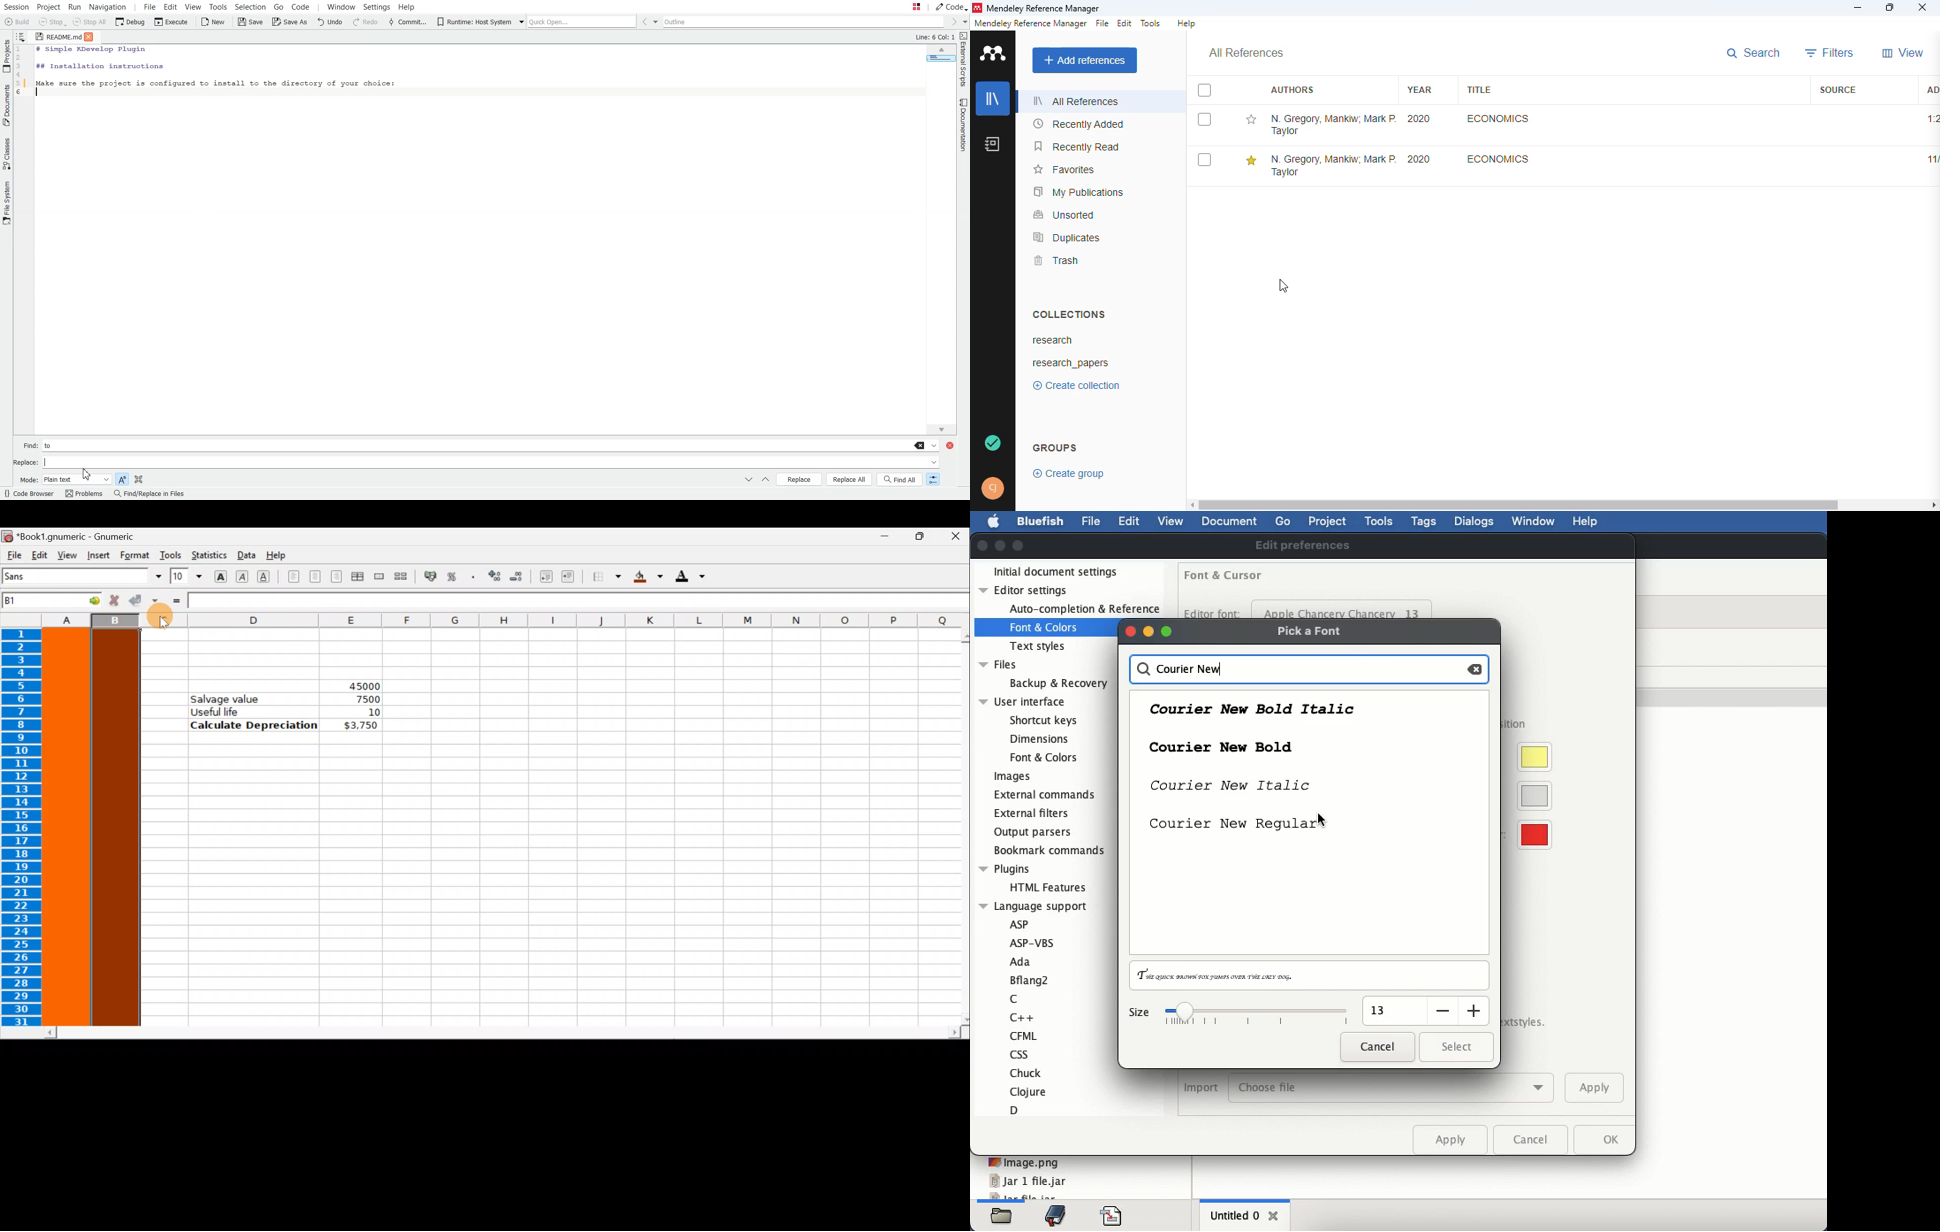  I want to click on tools, so click(1150, 23).